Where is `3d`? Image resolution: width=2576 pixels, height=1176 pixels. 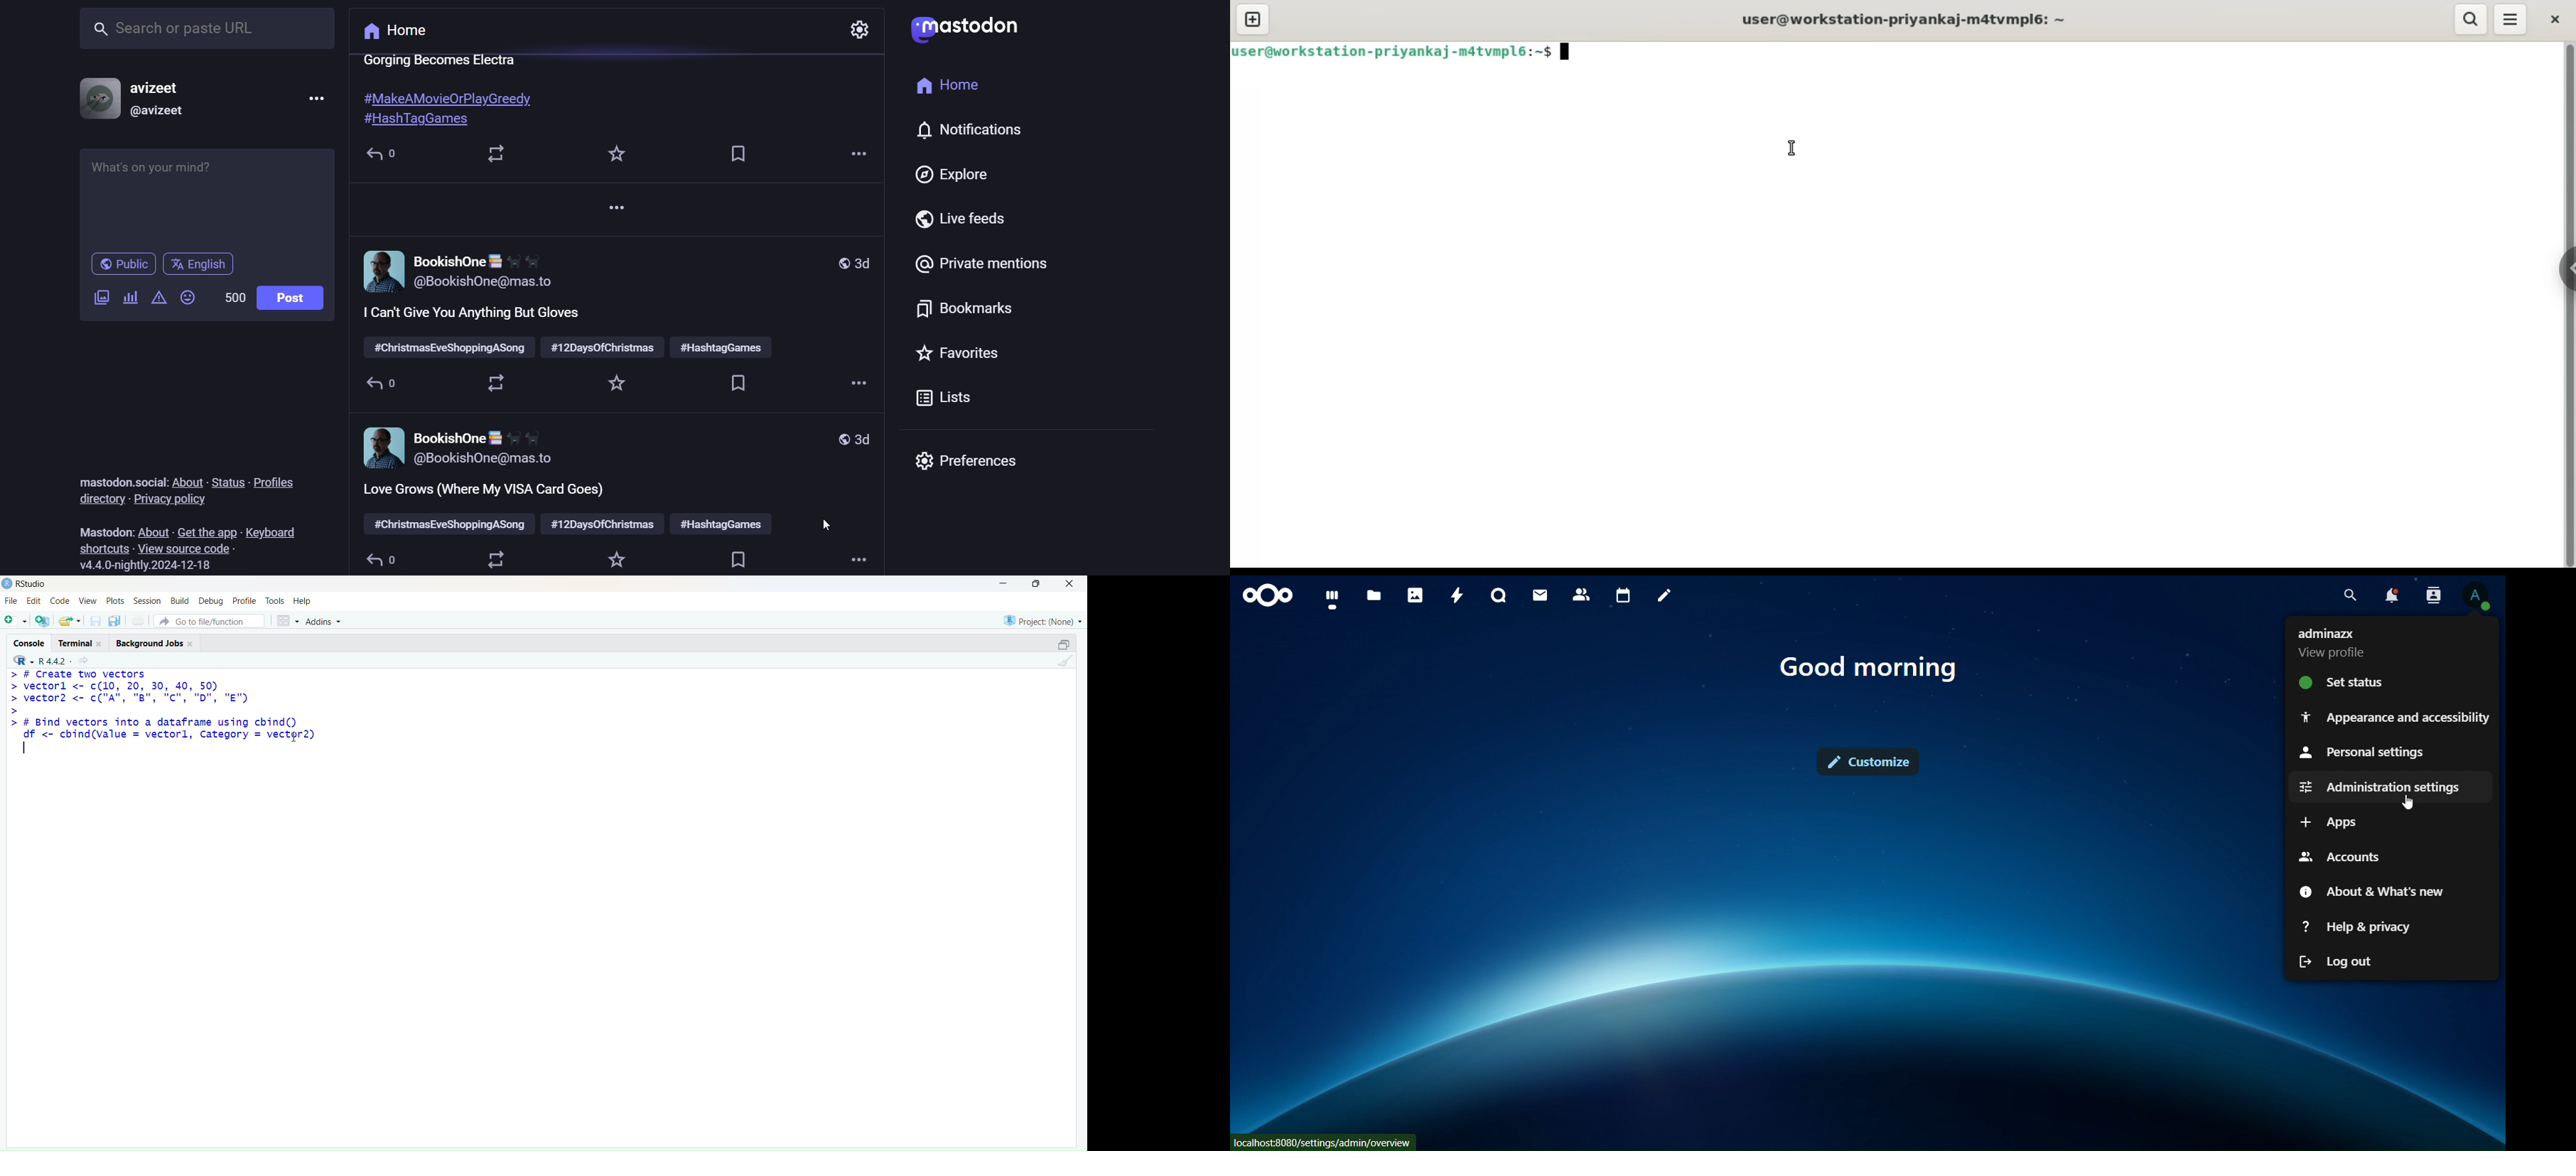
3d is located at coordinates (848, 440).